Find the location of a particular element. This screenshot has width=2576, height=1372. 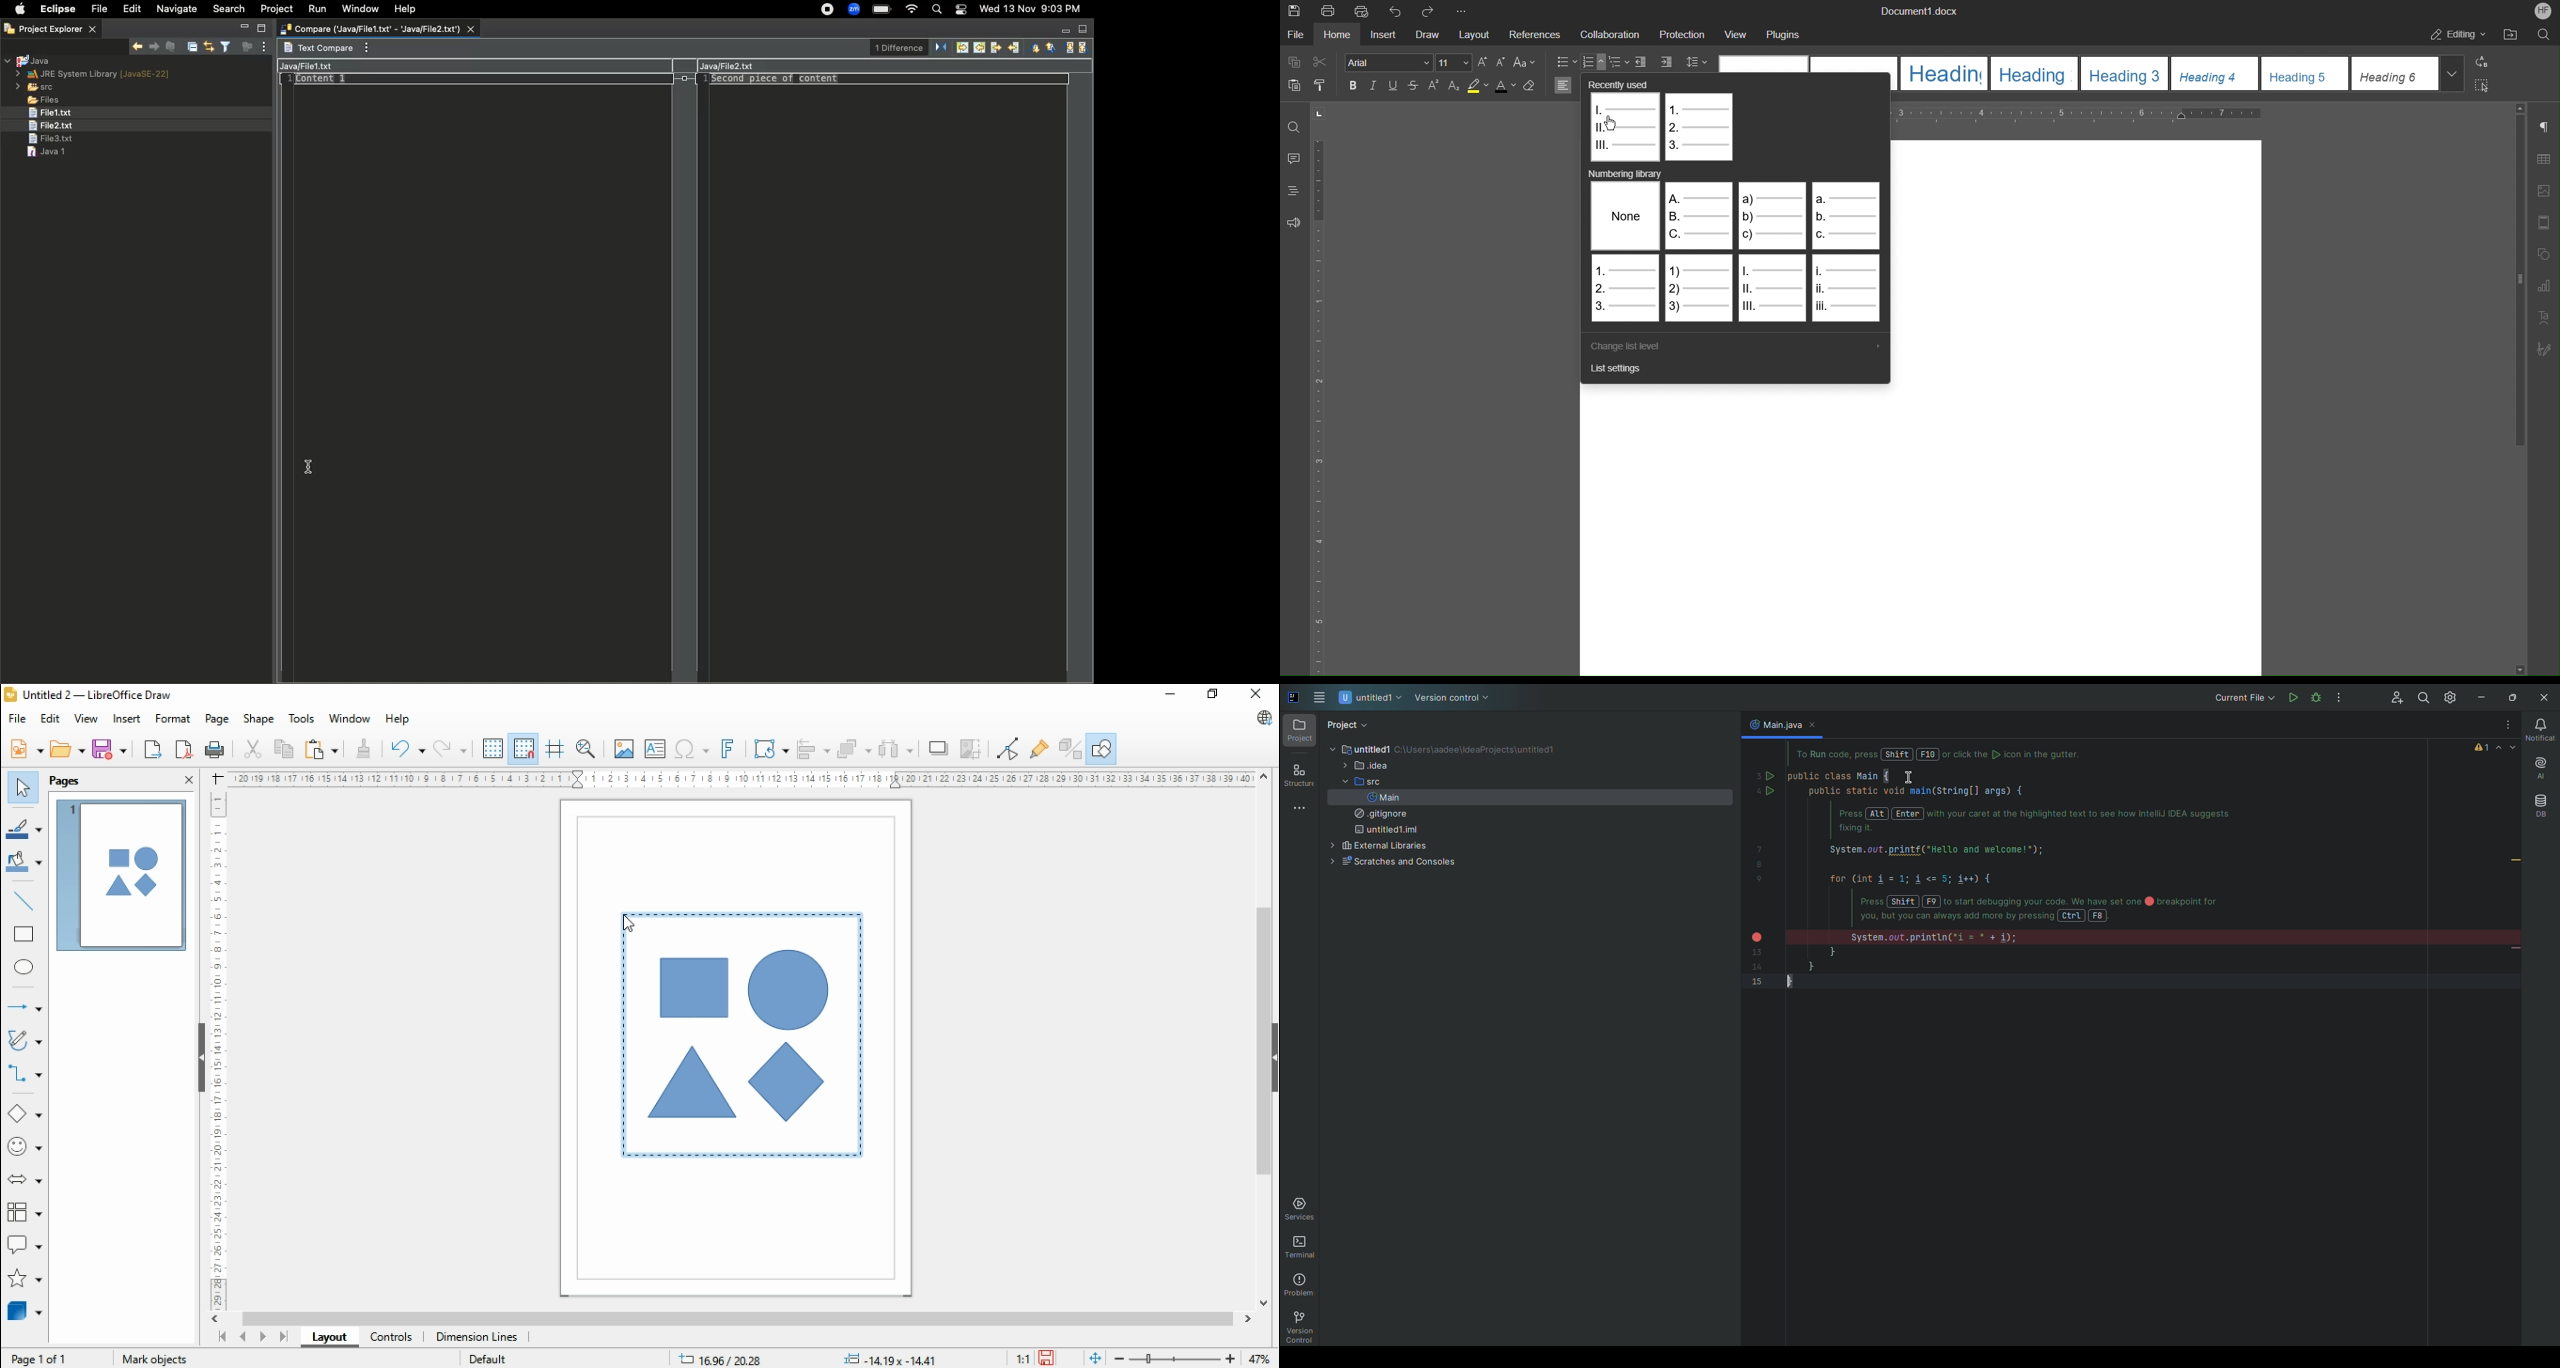

rectangle is located at coordinates (23, 934).